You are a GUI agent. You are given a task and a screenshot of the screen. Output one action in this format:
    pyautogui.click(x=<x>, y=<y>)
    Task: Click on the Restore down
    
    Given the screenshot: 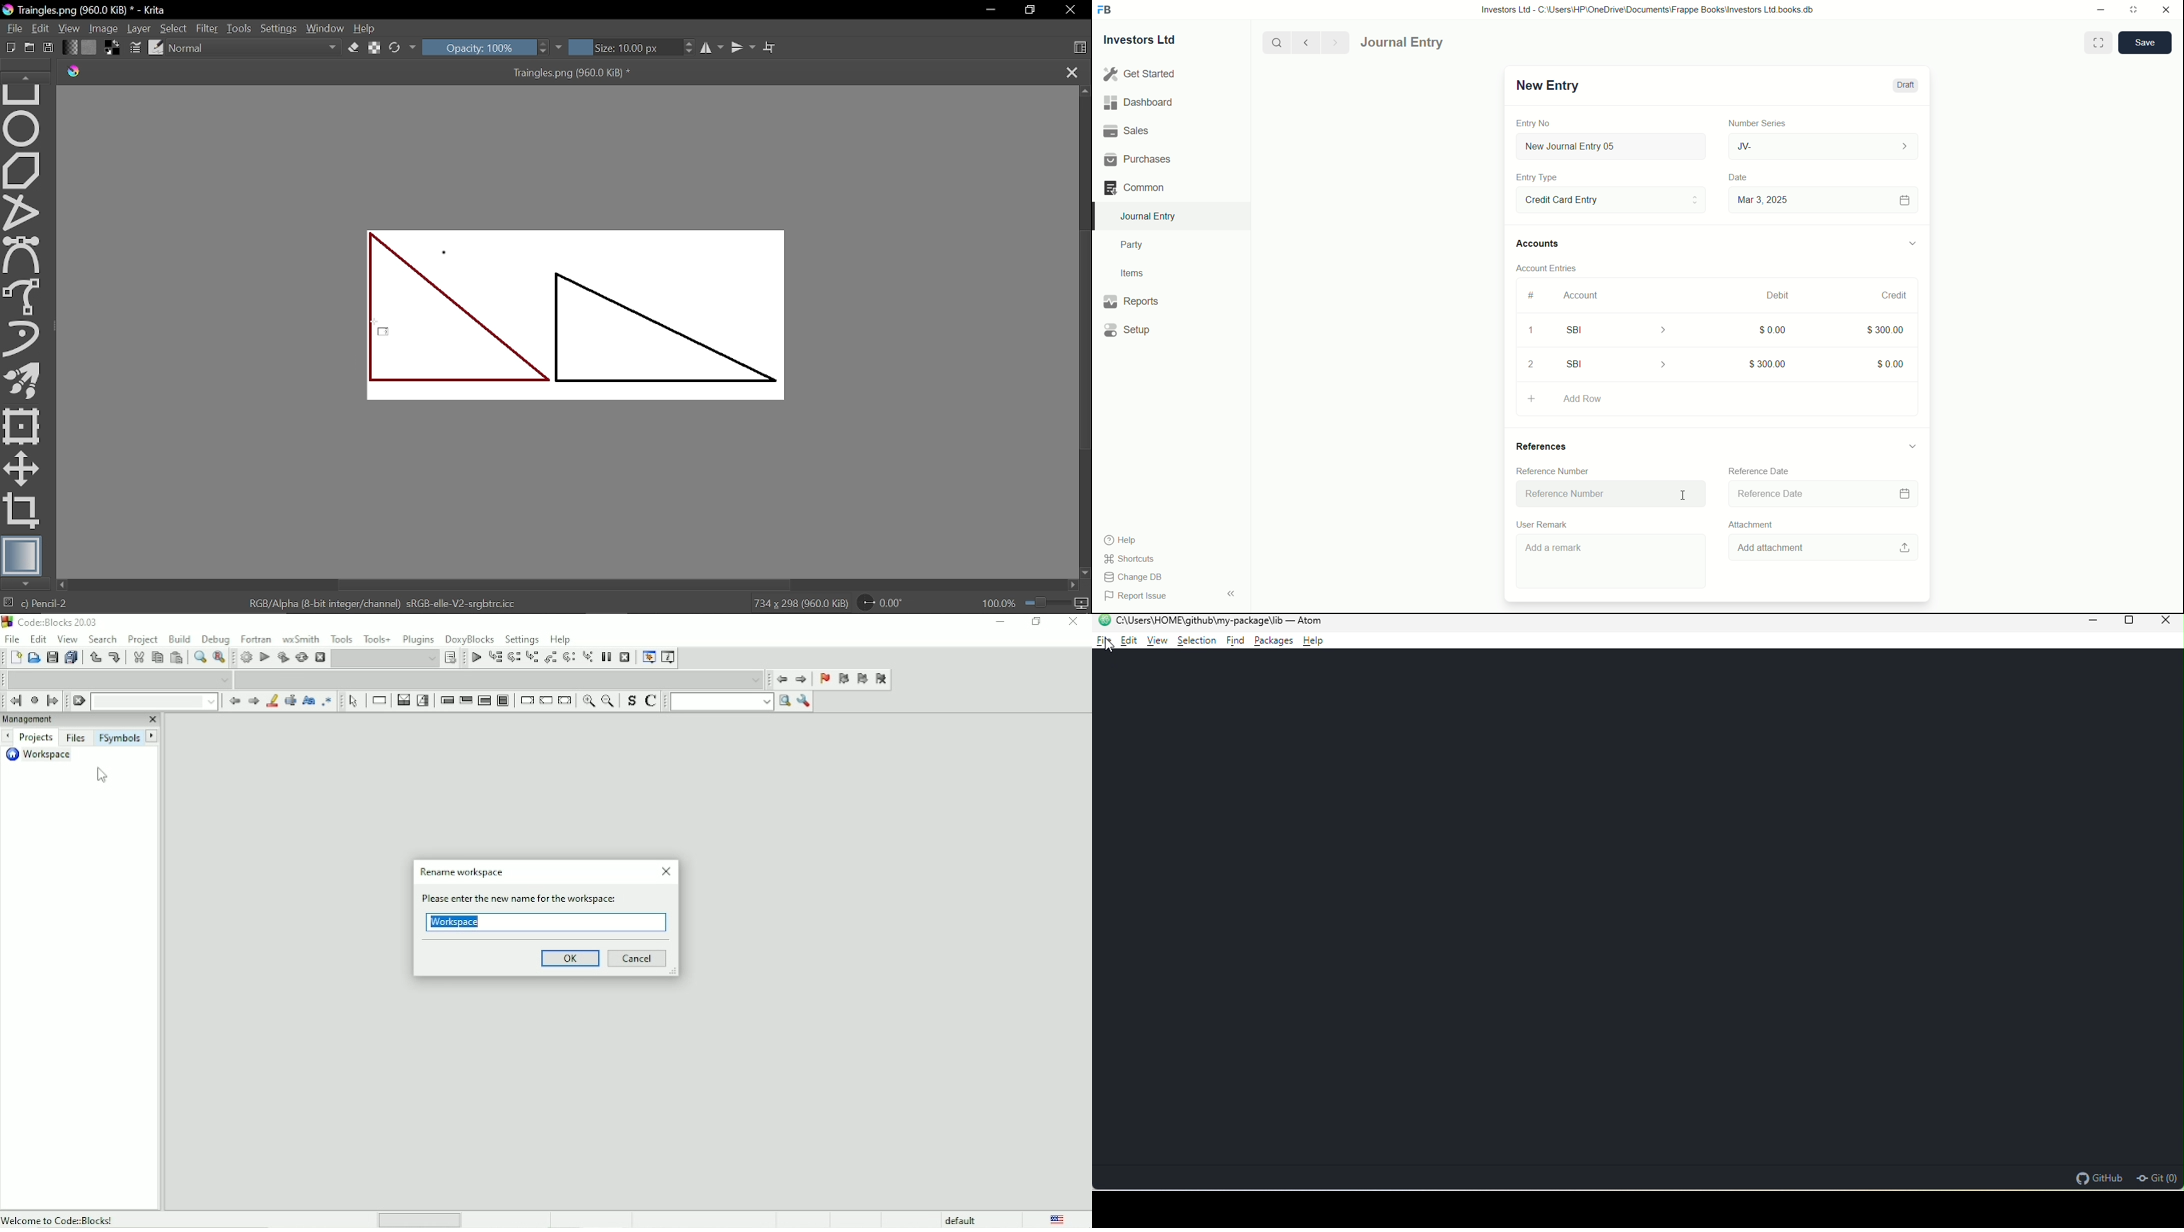 What is the action you would take?
    pyautogui.click(x=1035, y=622)
    